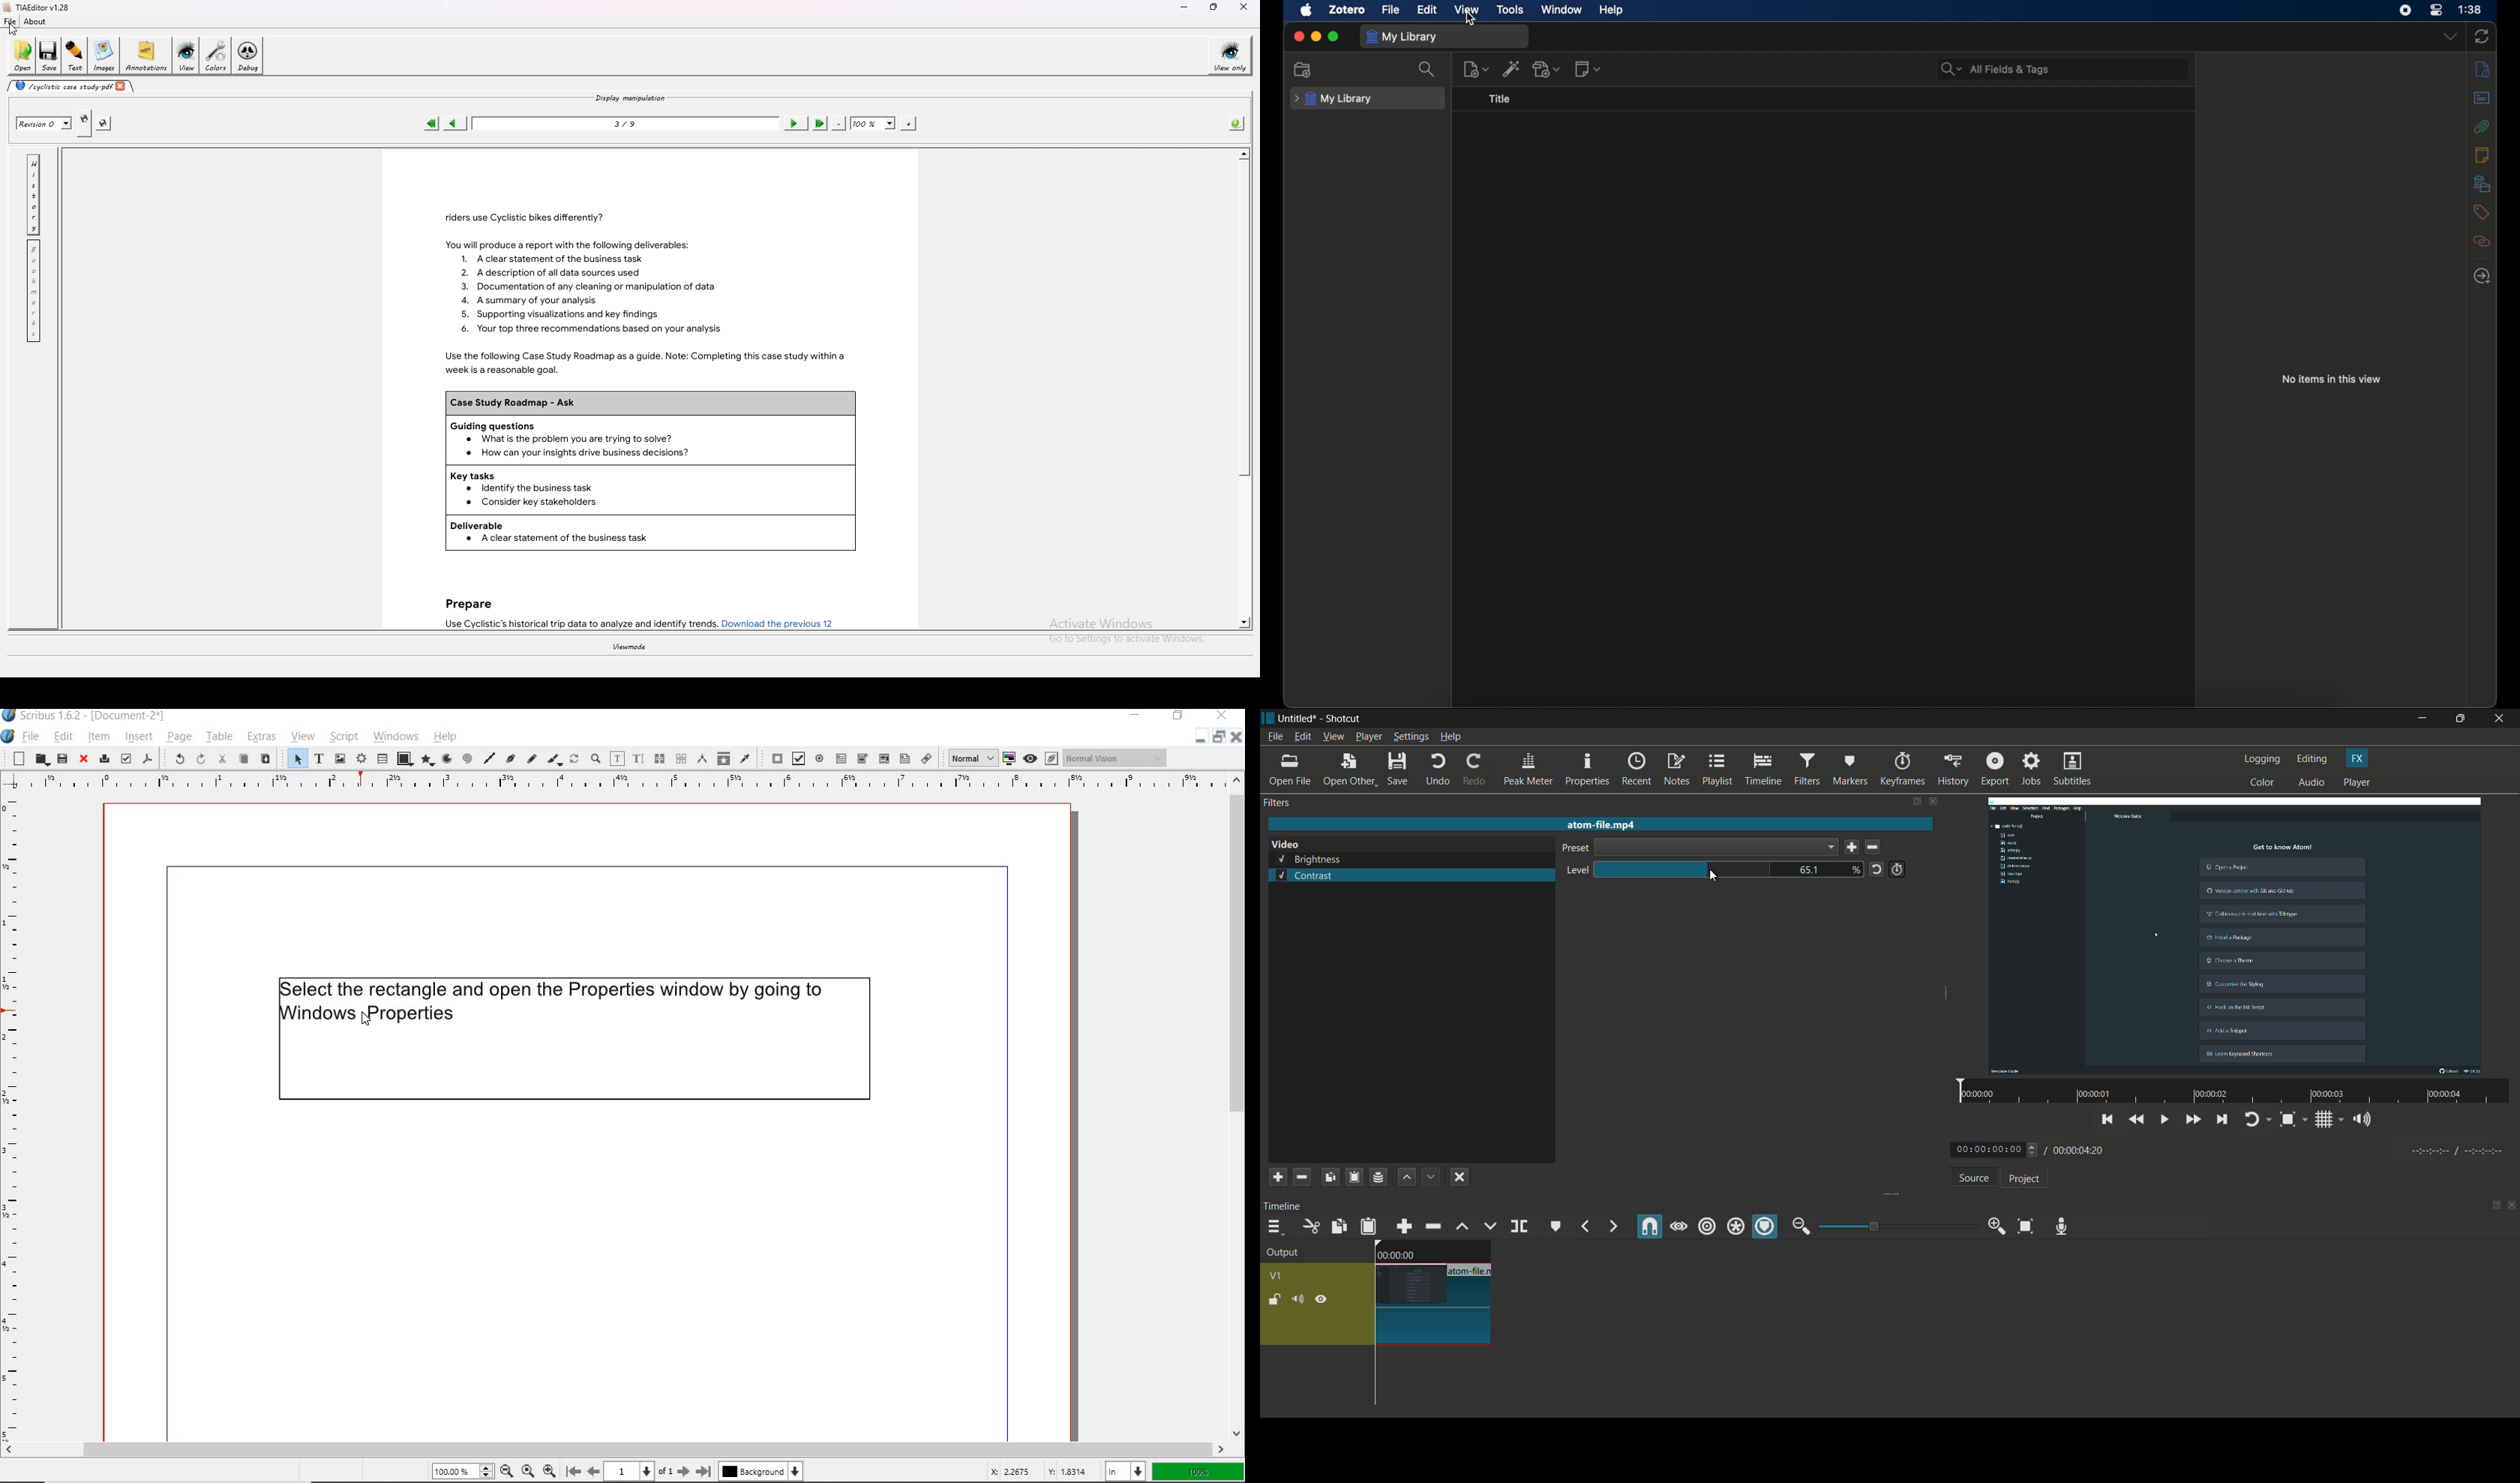  Describe the element at coordinates (15, 759) in the screenshot. I see `new` at that location.